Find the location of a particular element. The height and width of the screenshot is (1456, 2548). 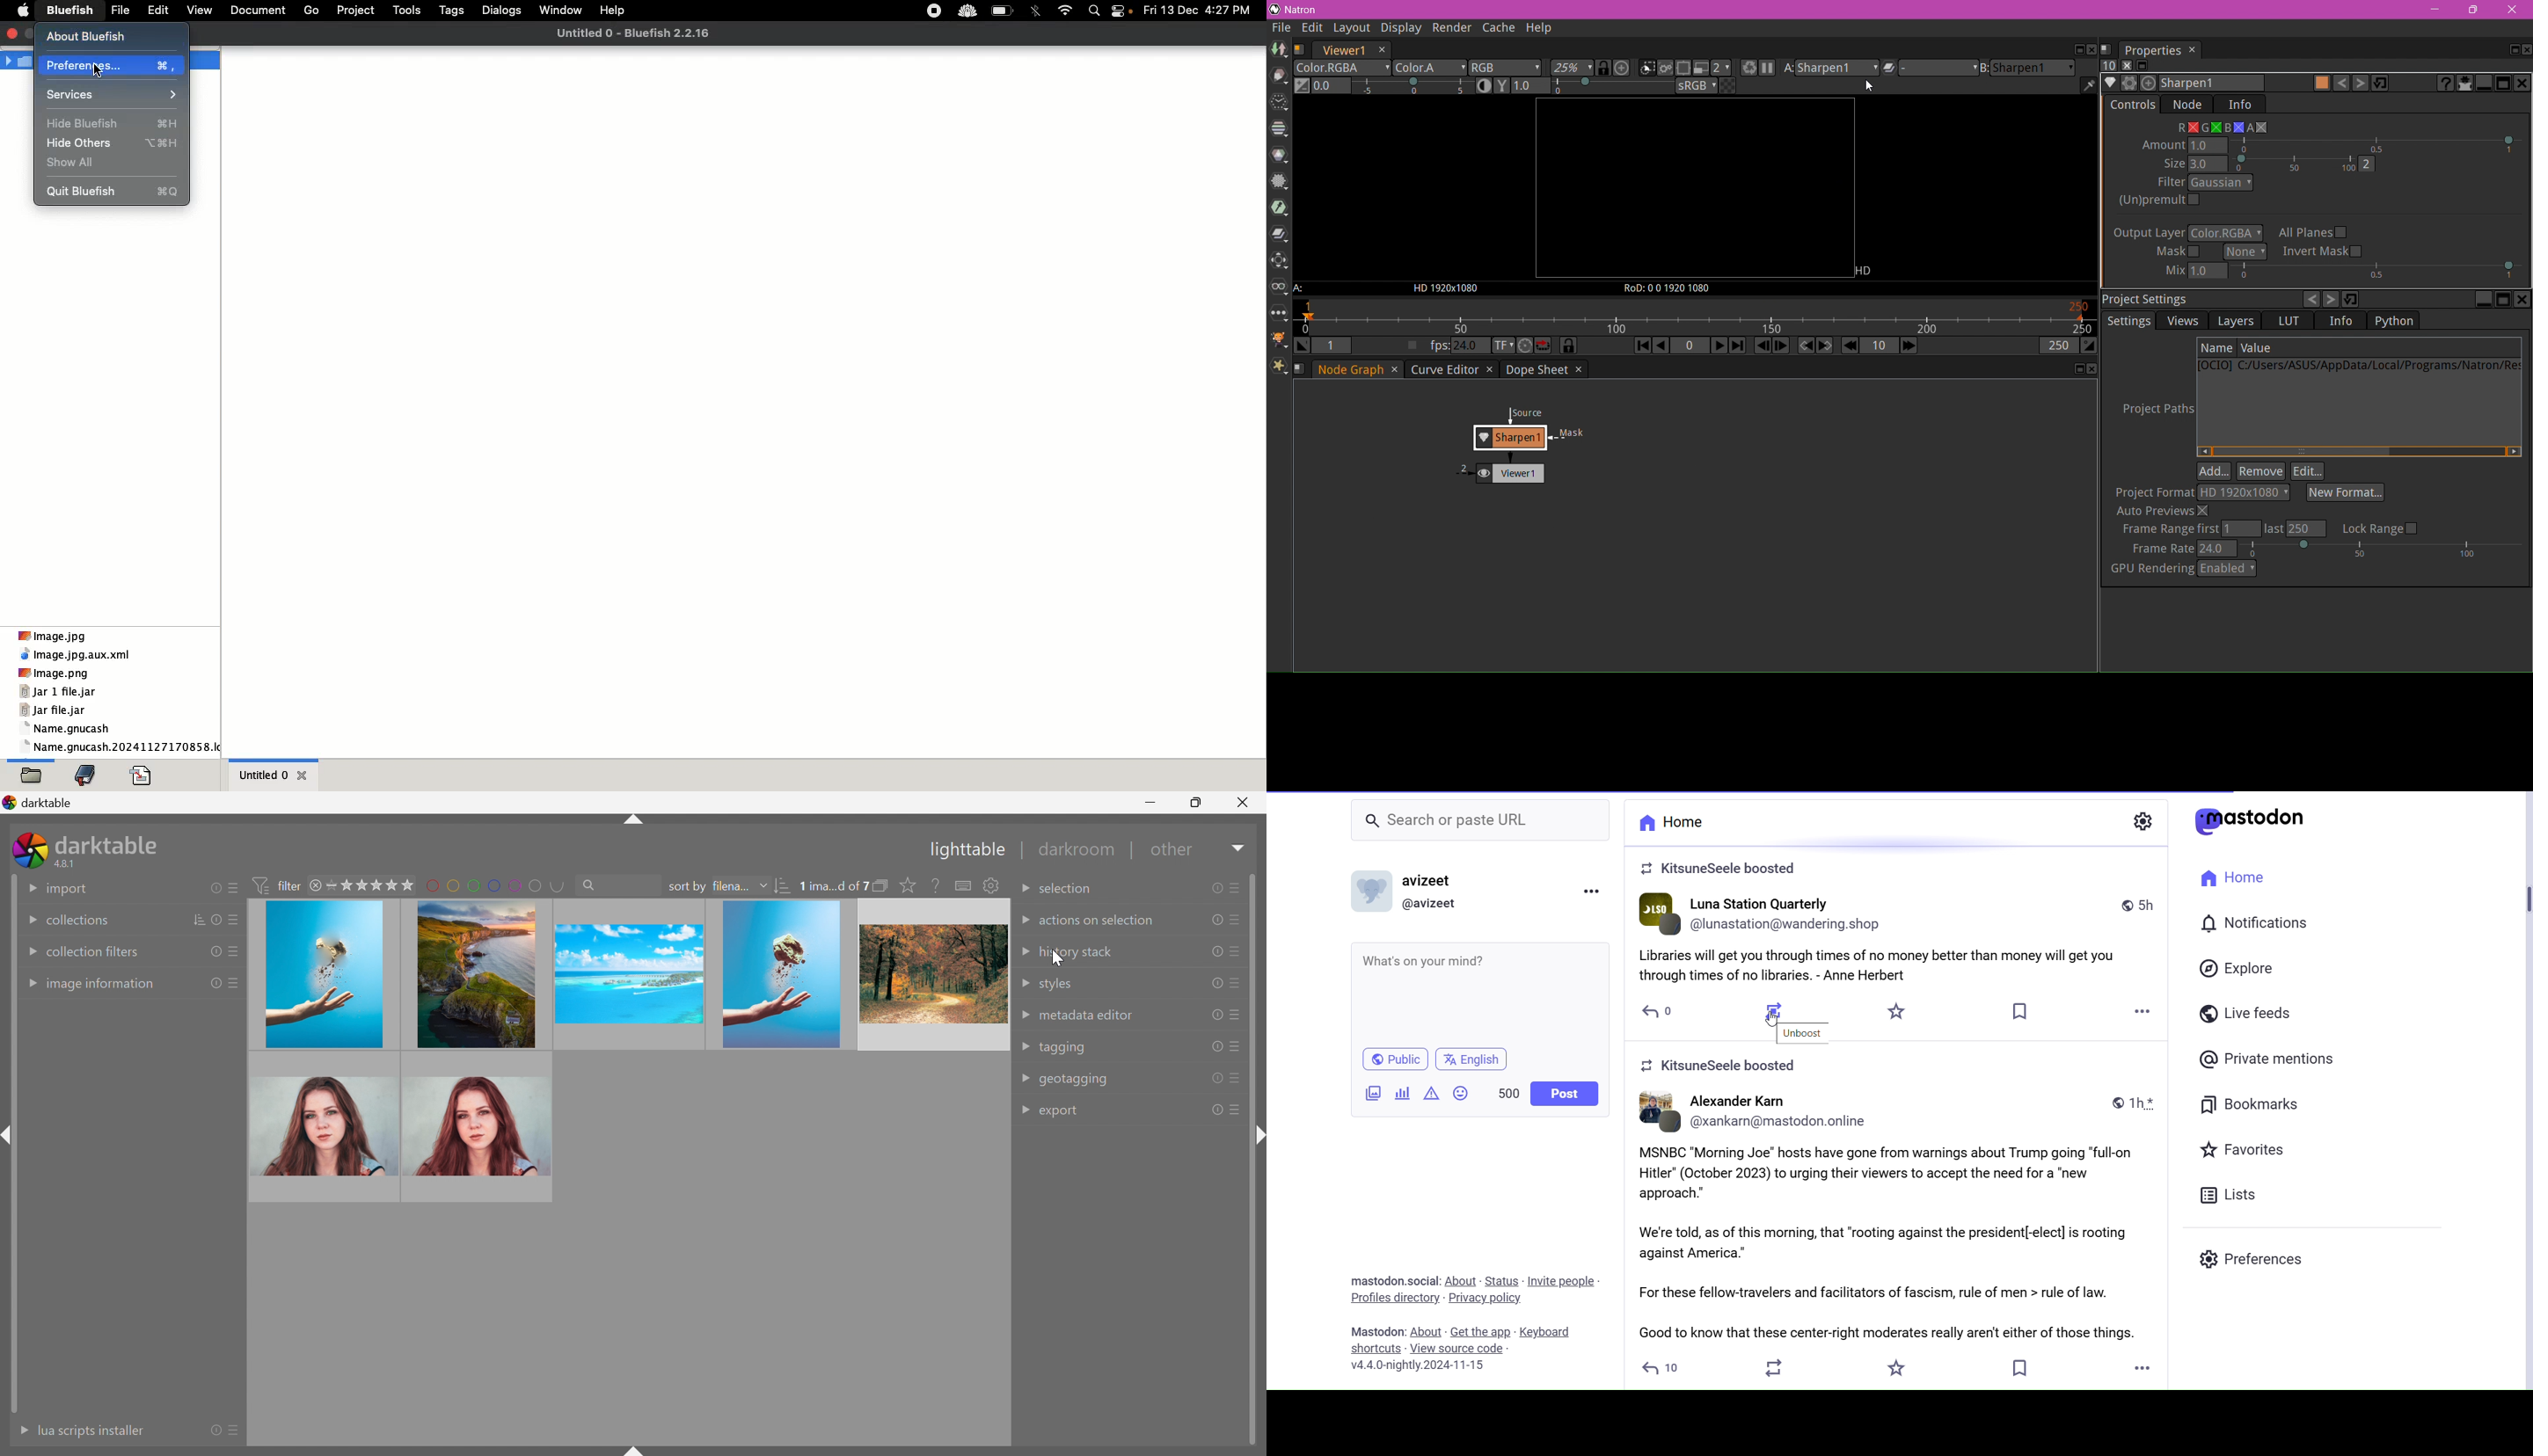

presets is located at coordinates (1235, 982).